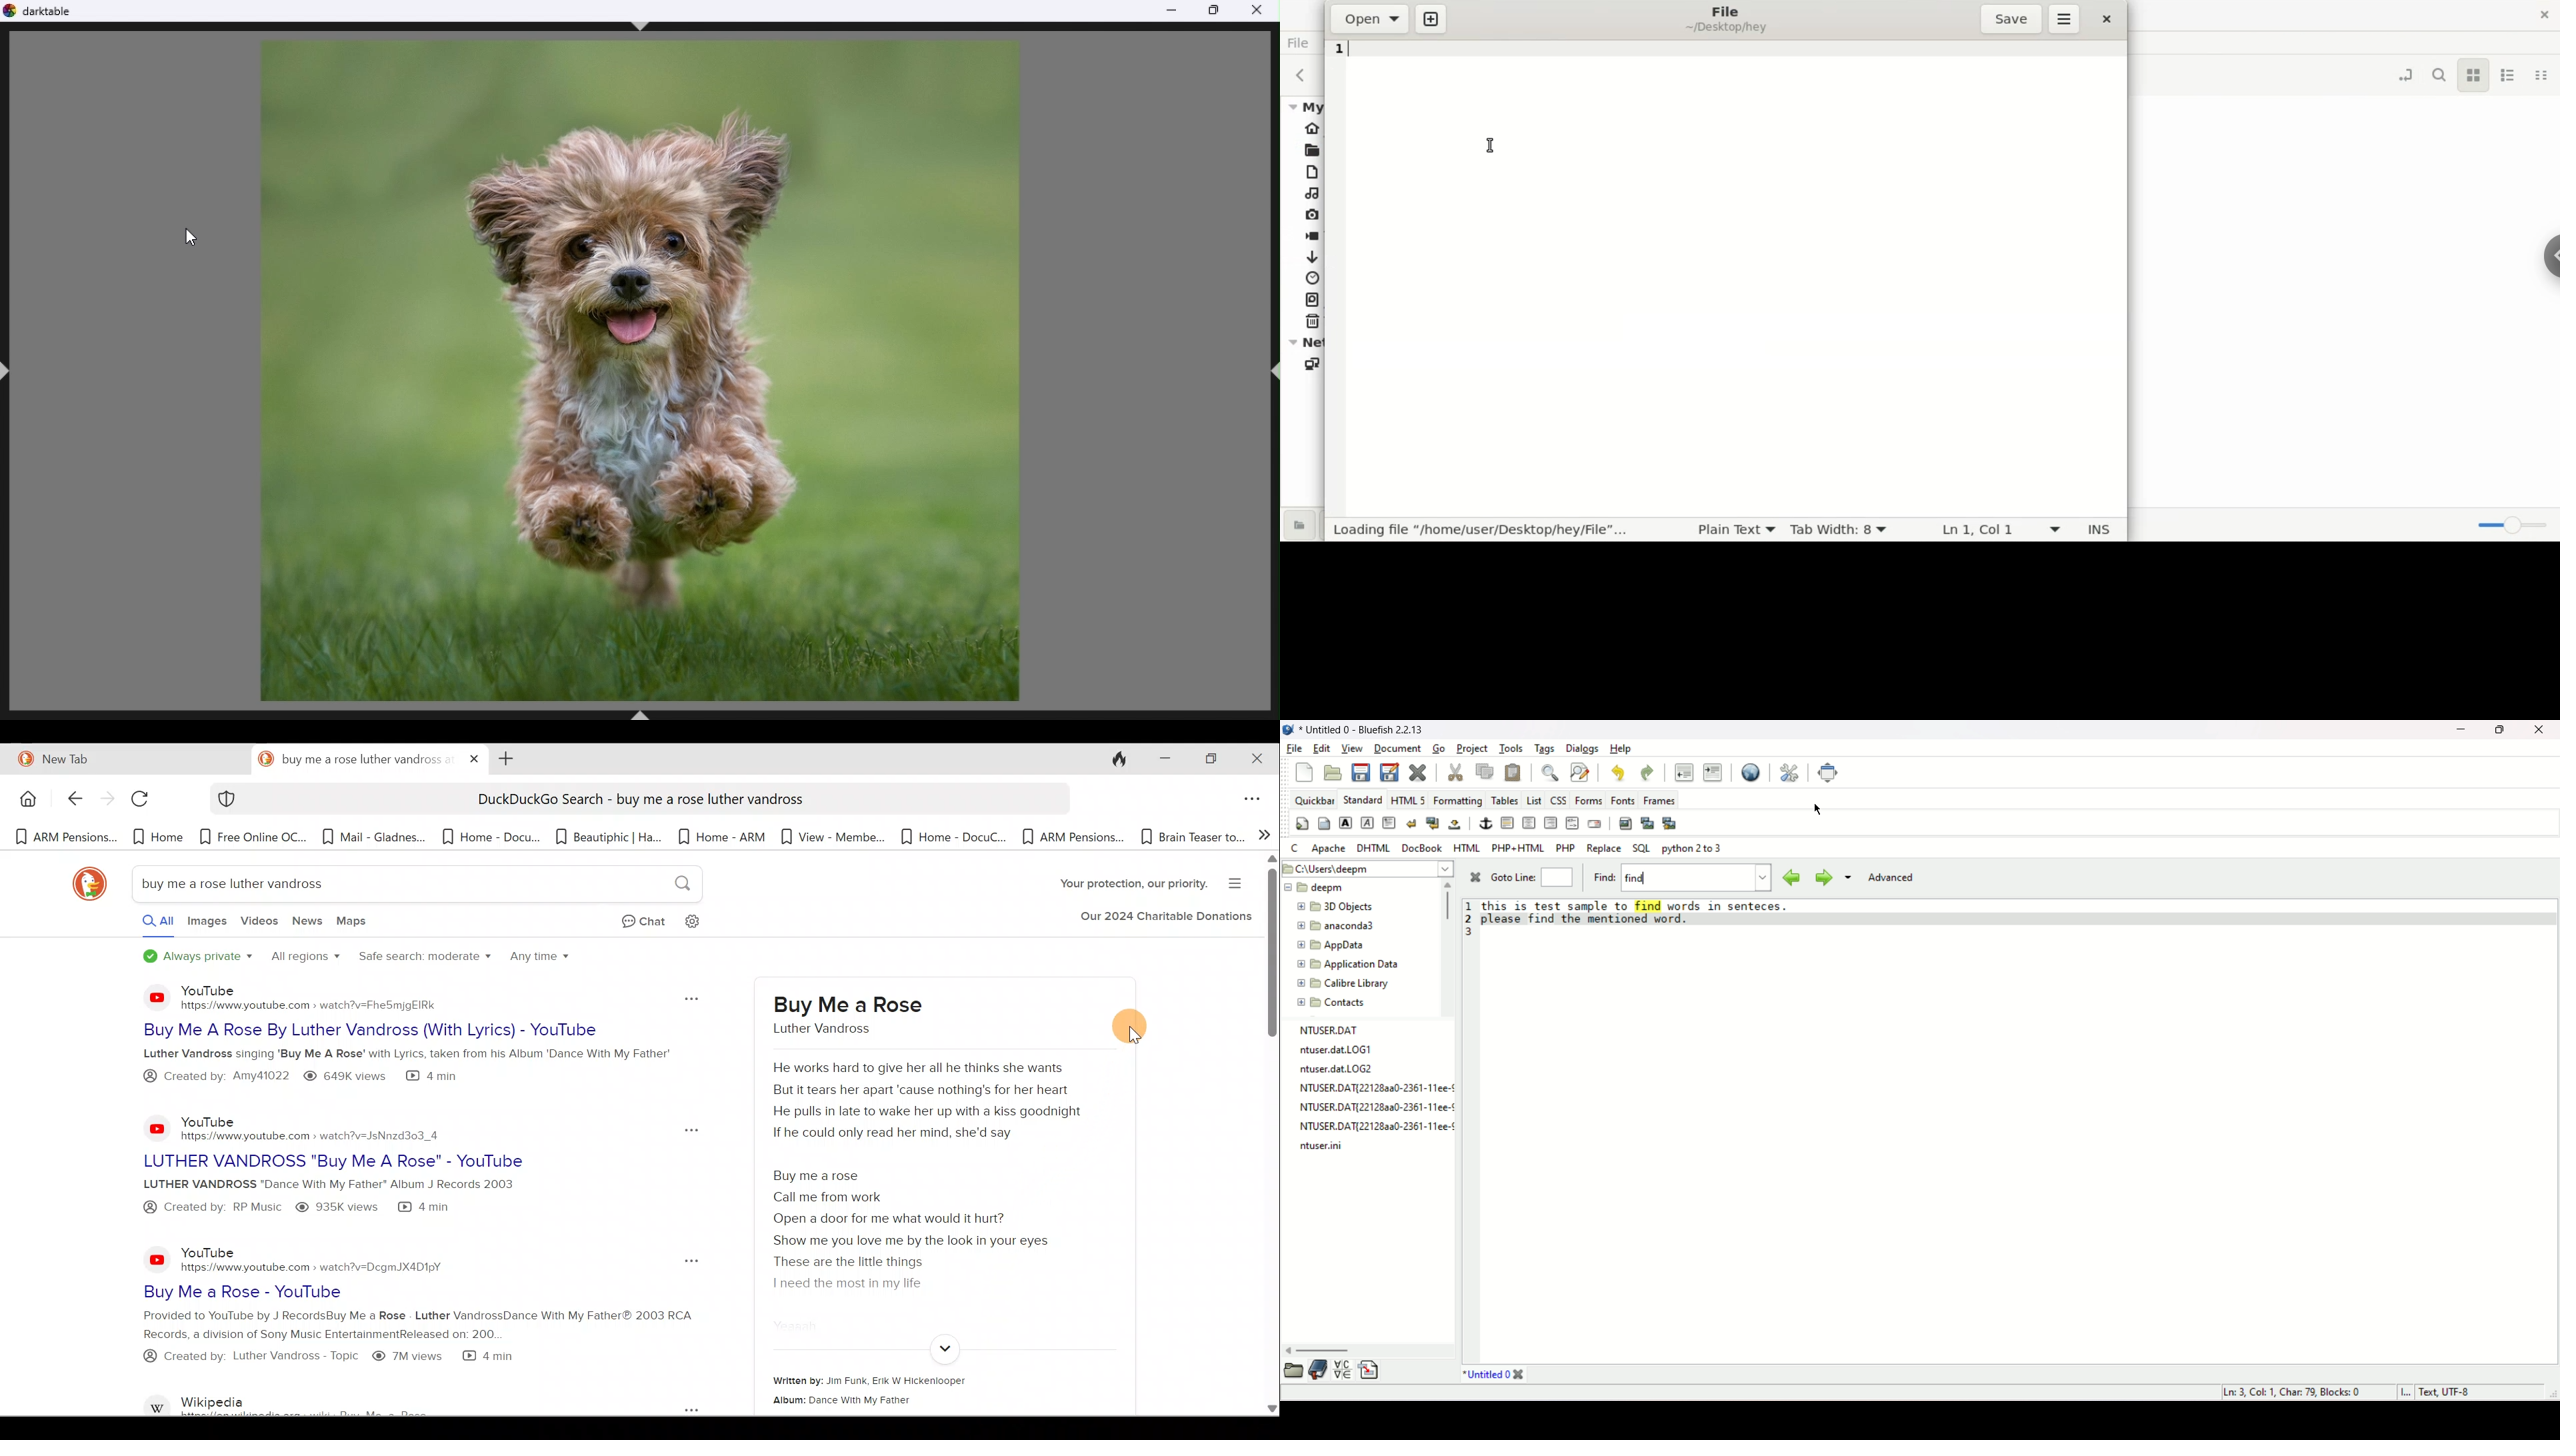  Describe the element at coordinates (646, 30) in the screenshot. I see `ctrl+shift+t` at that location.